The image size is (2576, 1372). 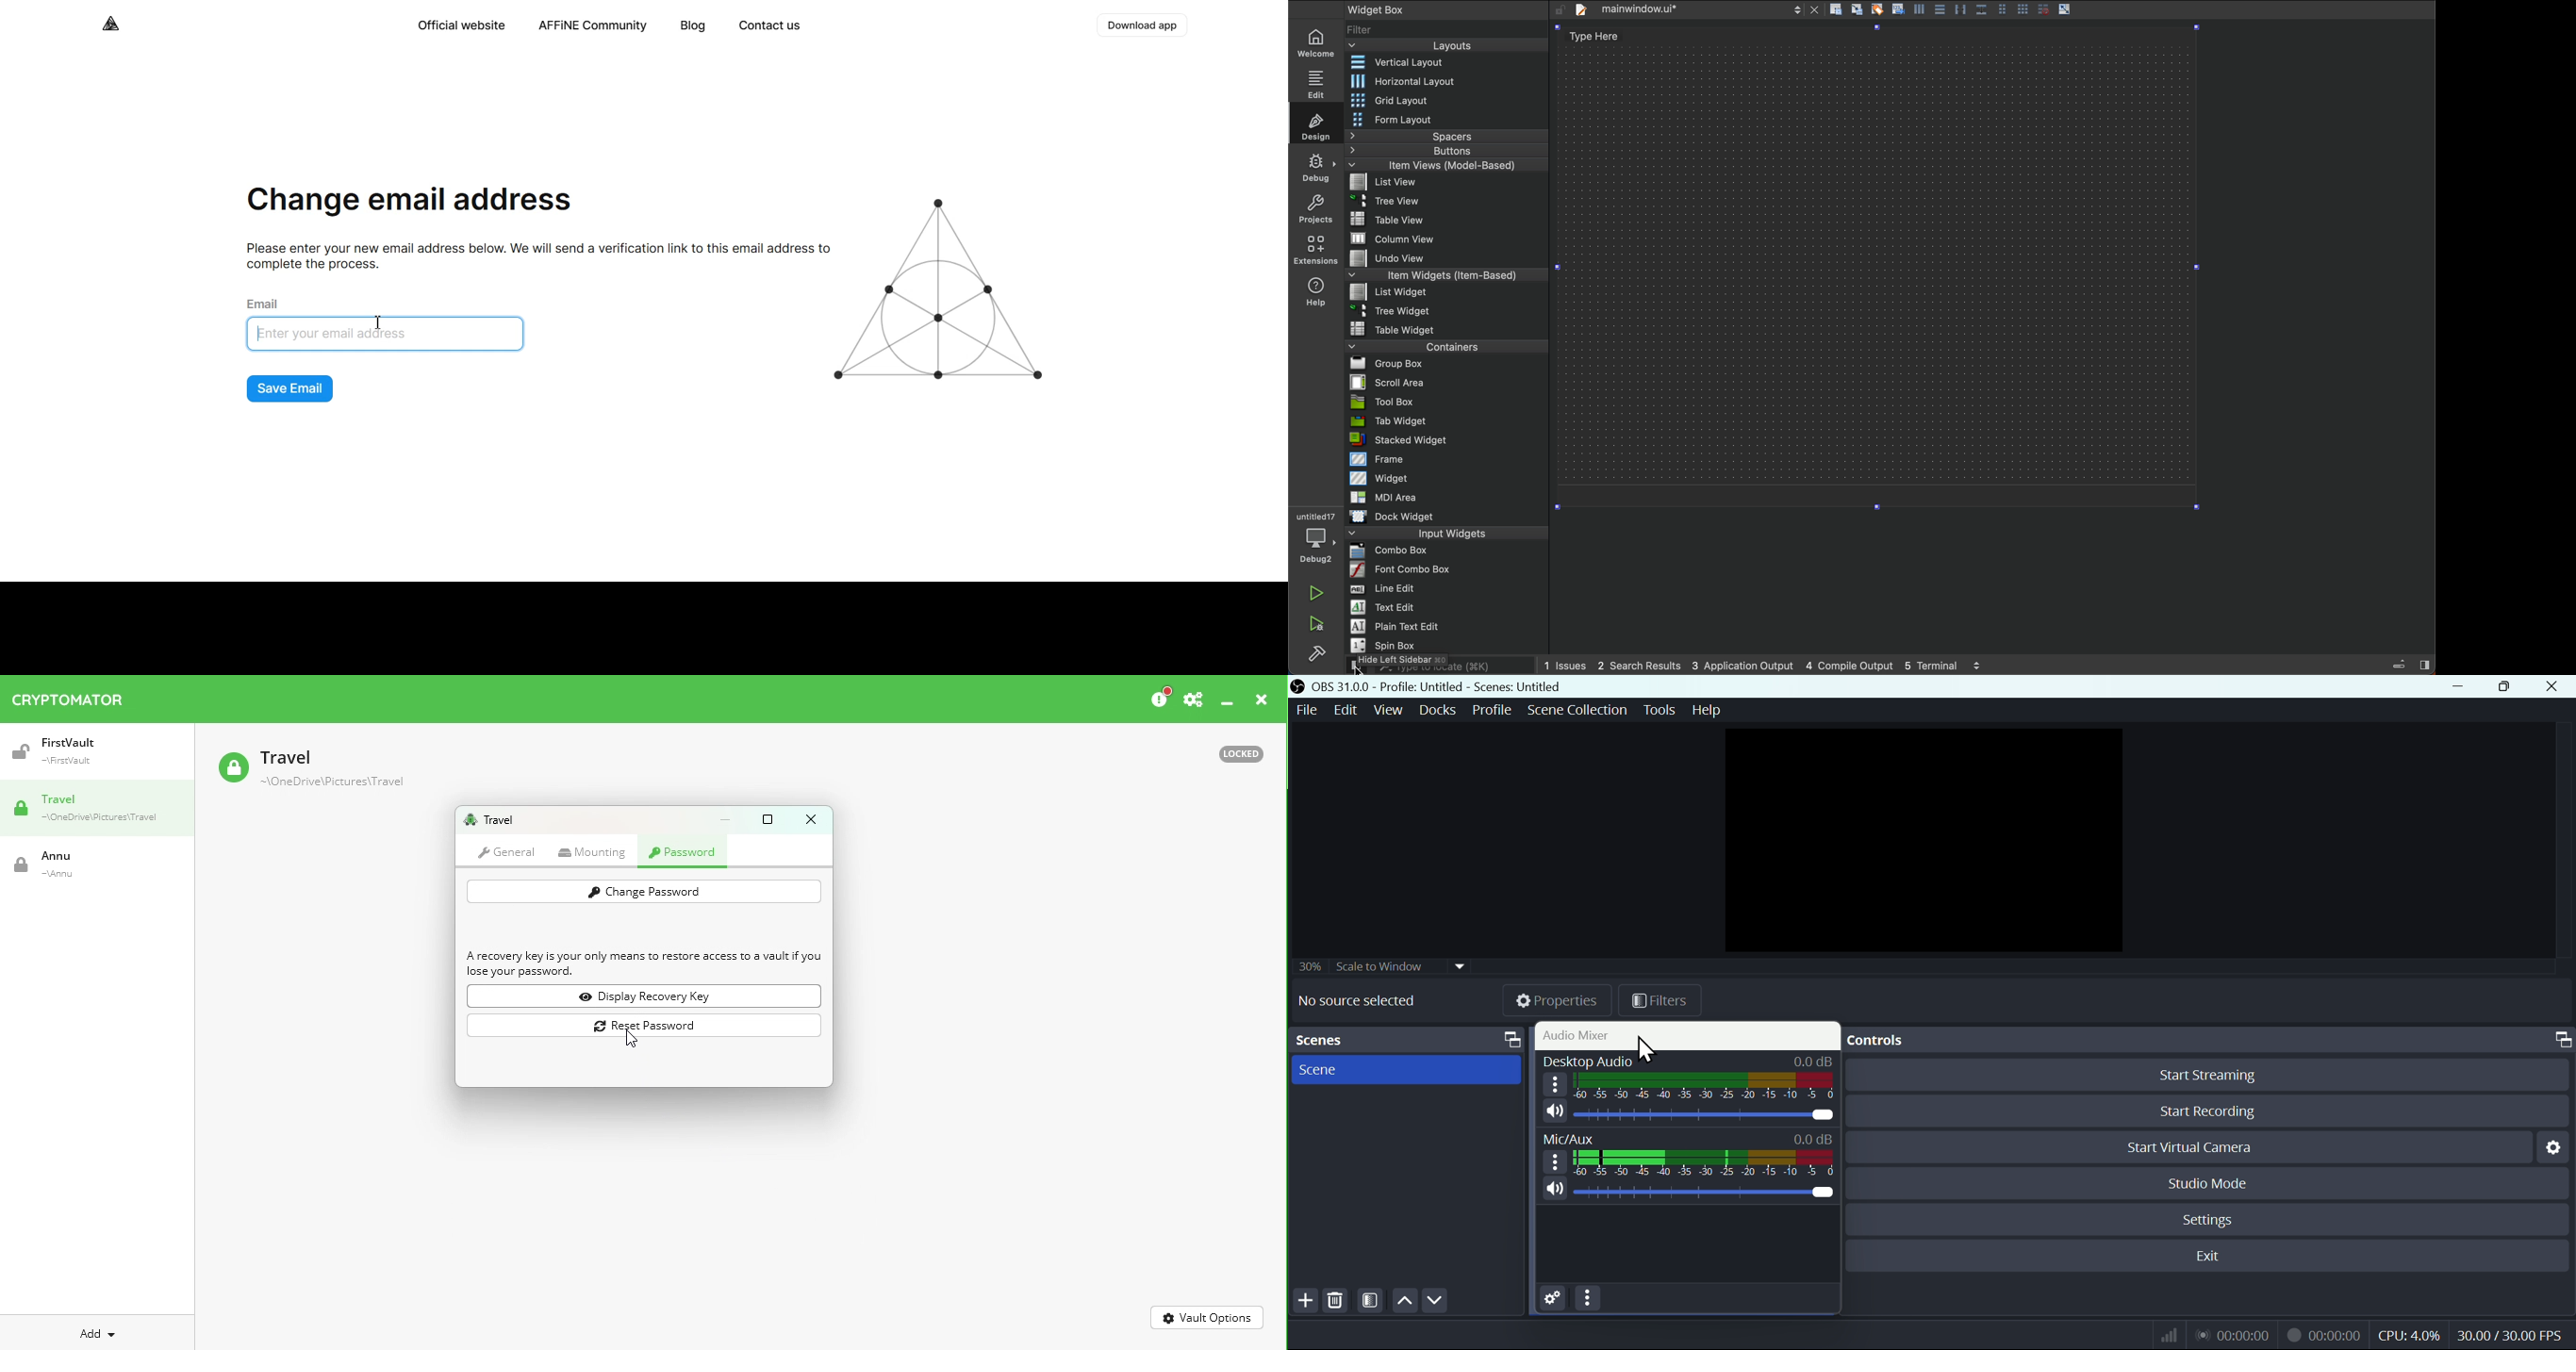 What do you see at coordinates (693, 27) in the screenshot?
I see `Blog` at bounding box center [693, 27].